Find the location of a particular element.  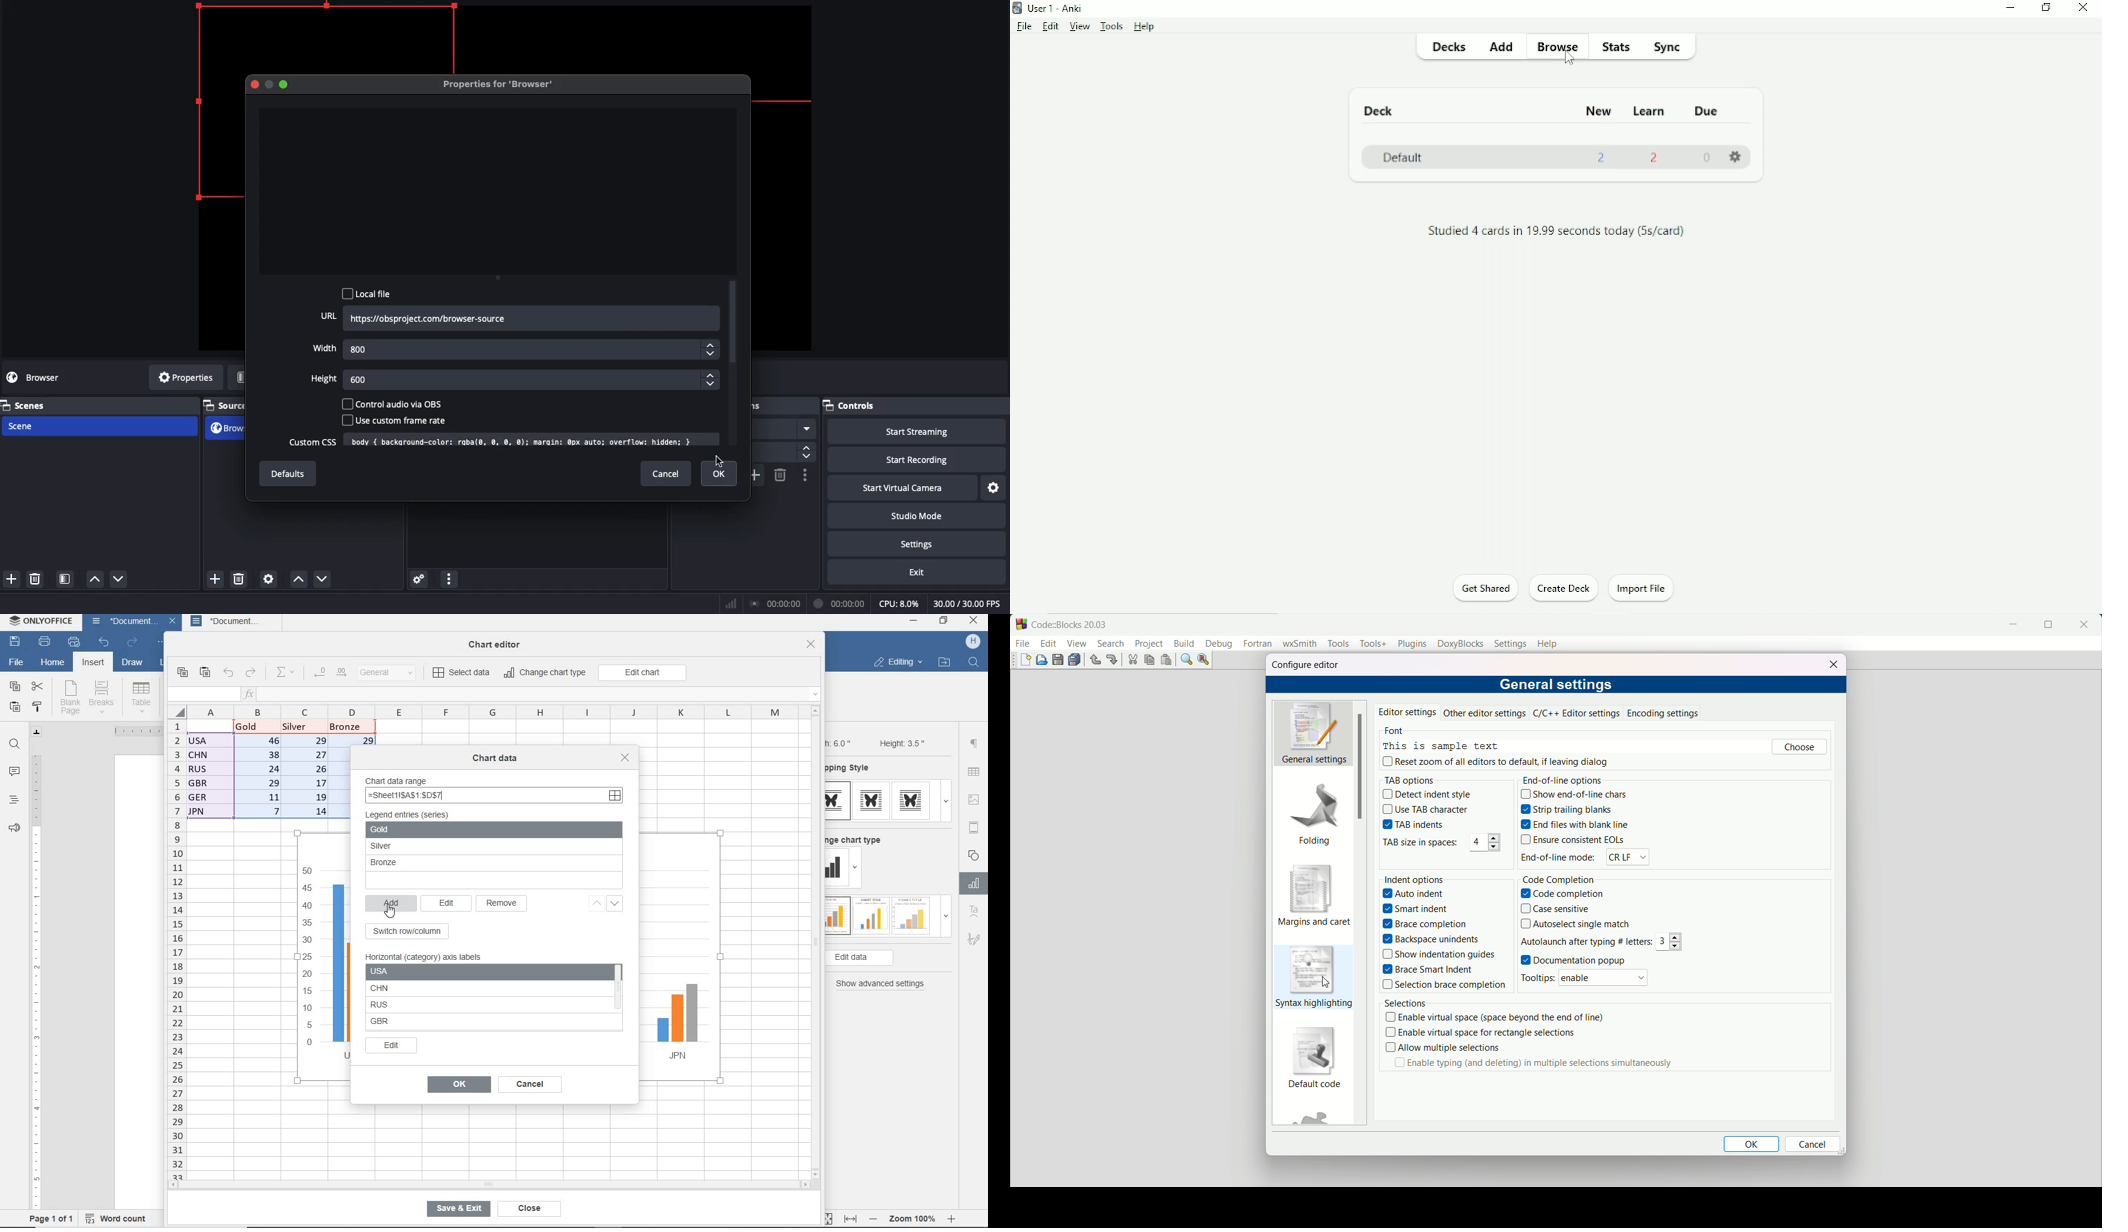

fit to page is located at coordinates (826, 1218).